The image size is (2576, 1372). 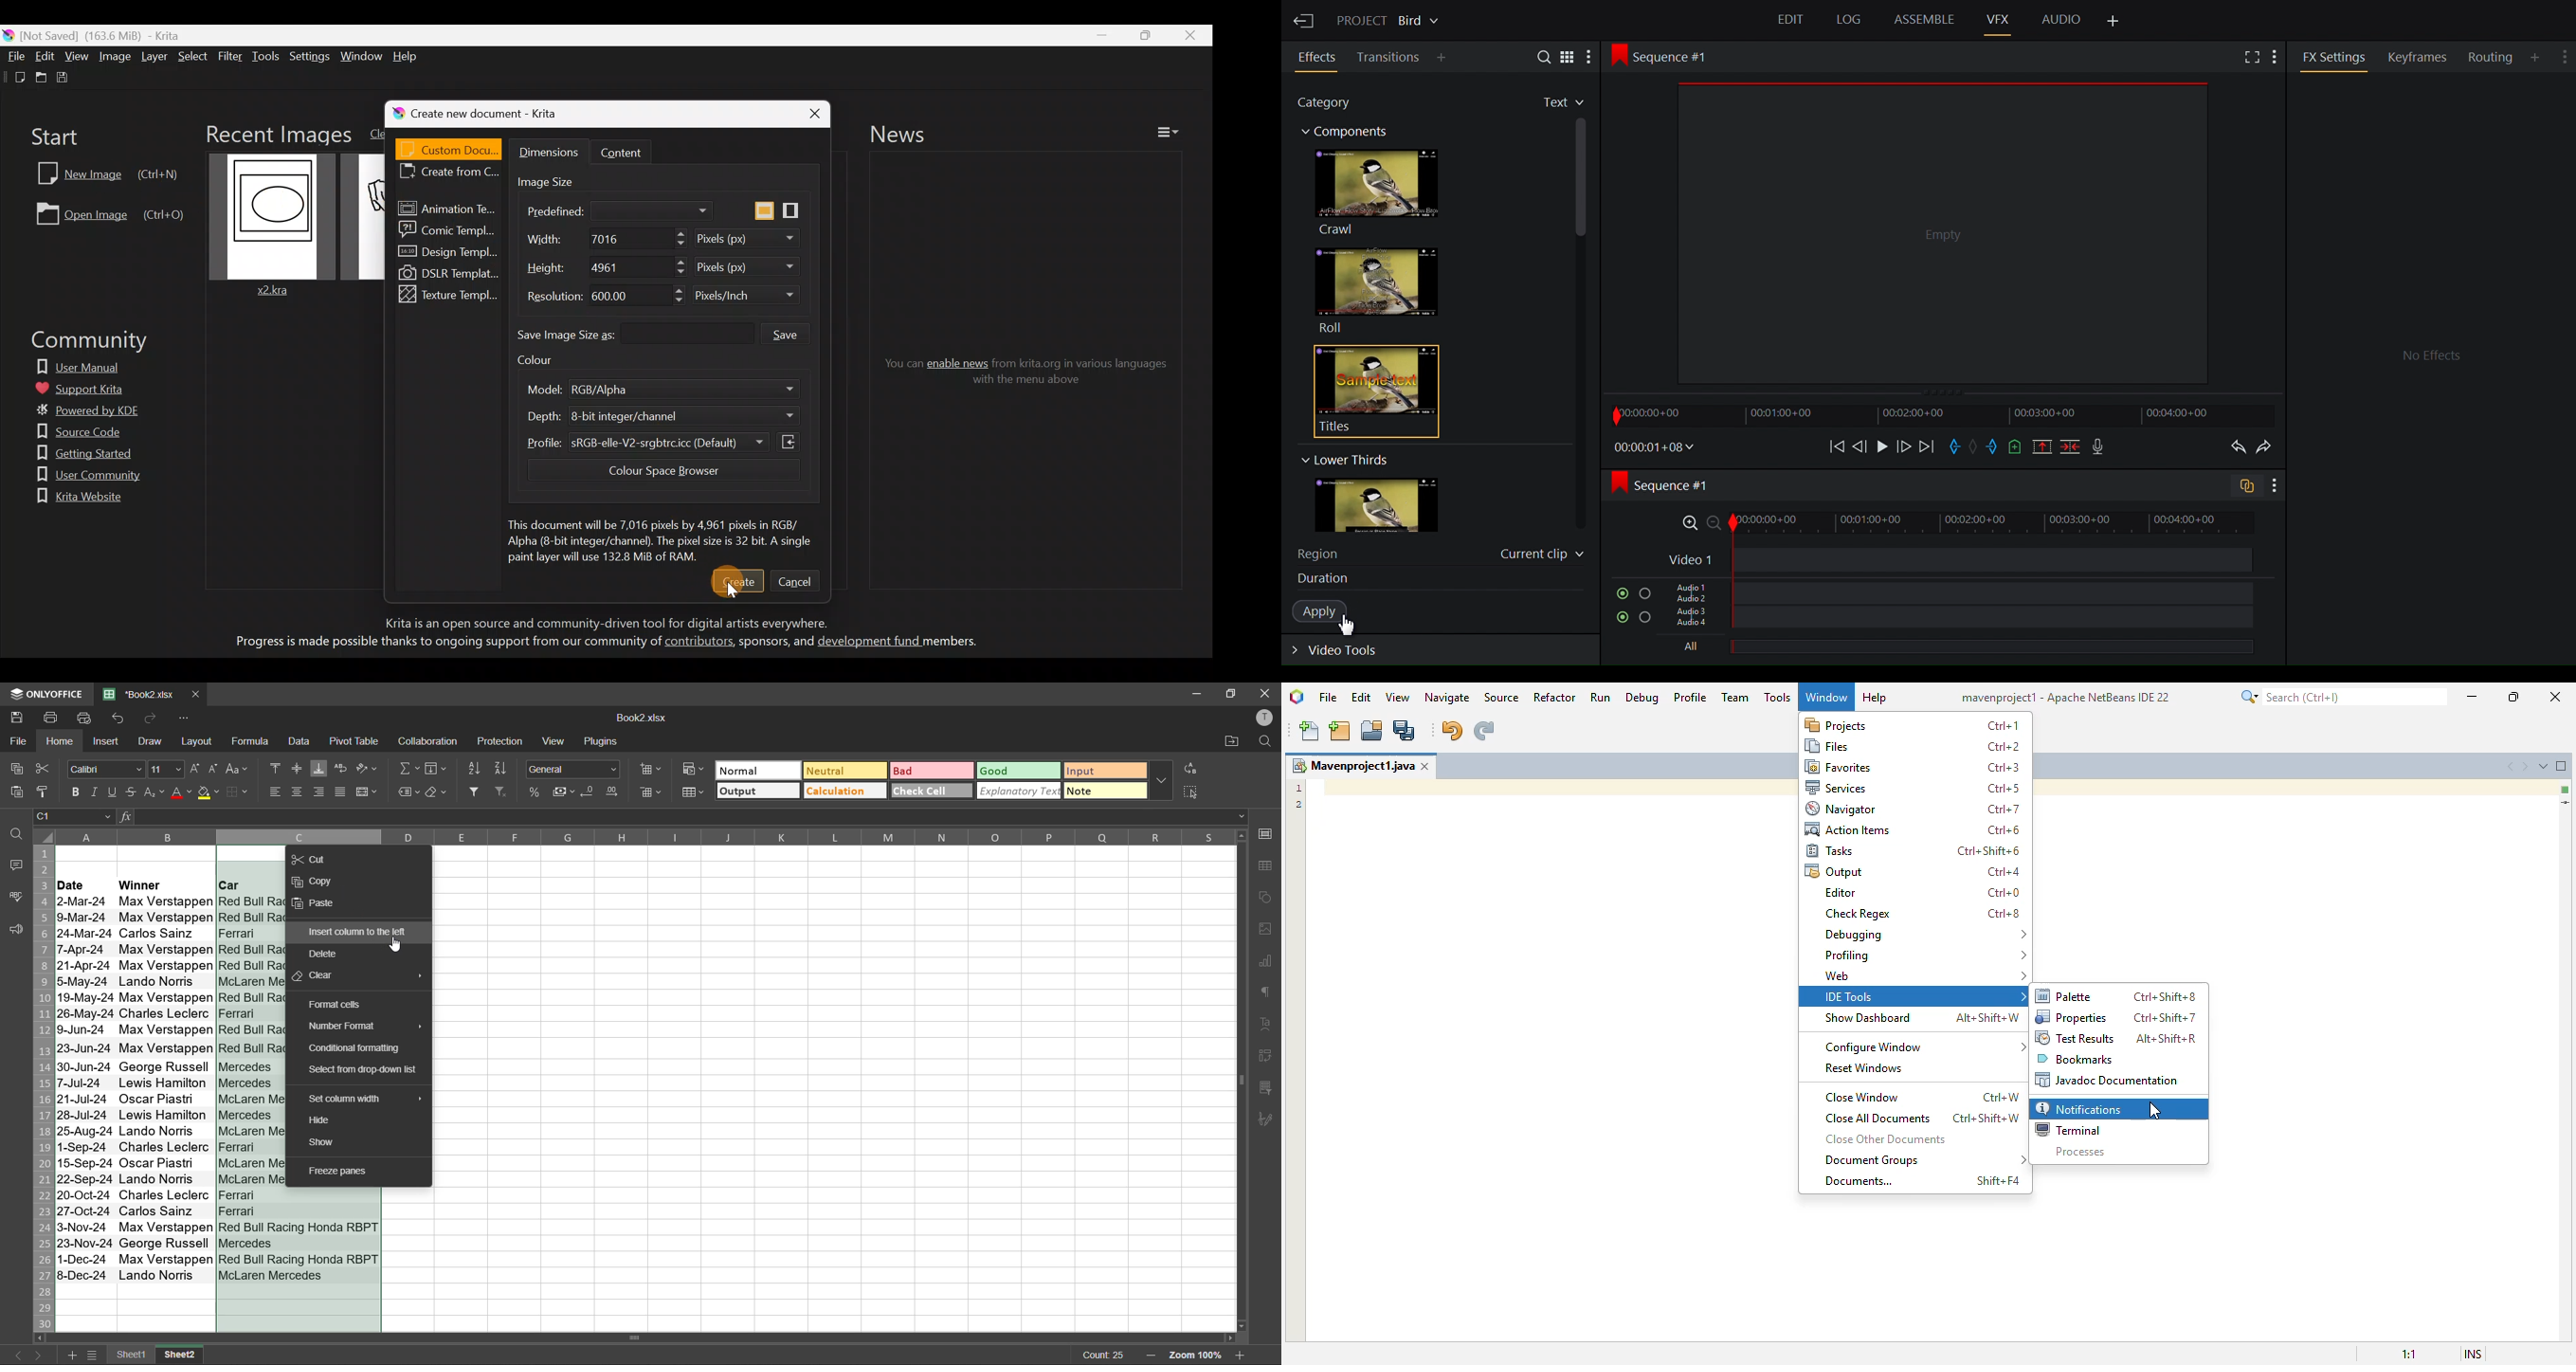 What do you see at coordinates (16, 898) in the screenshot?
I see `spellcheck` at bounding box center [16, 898].